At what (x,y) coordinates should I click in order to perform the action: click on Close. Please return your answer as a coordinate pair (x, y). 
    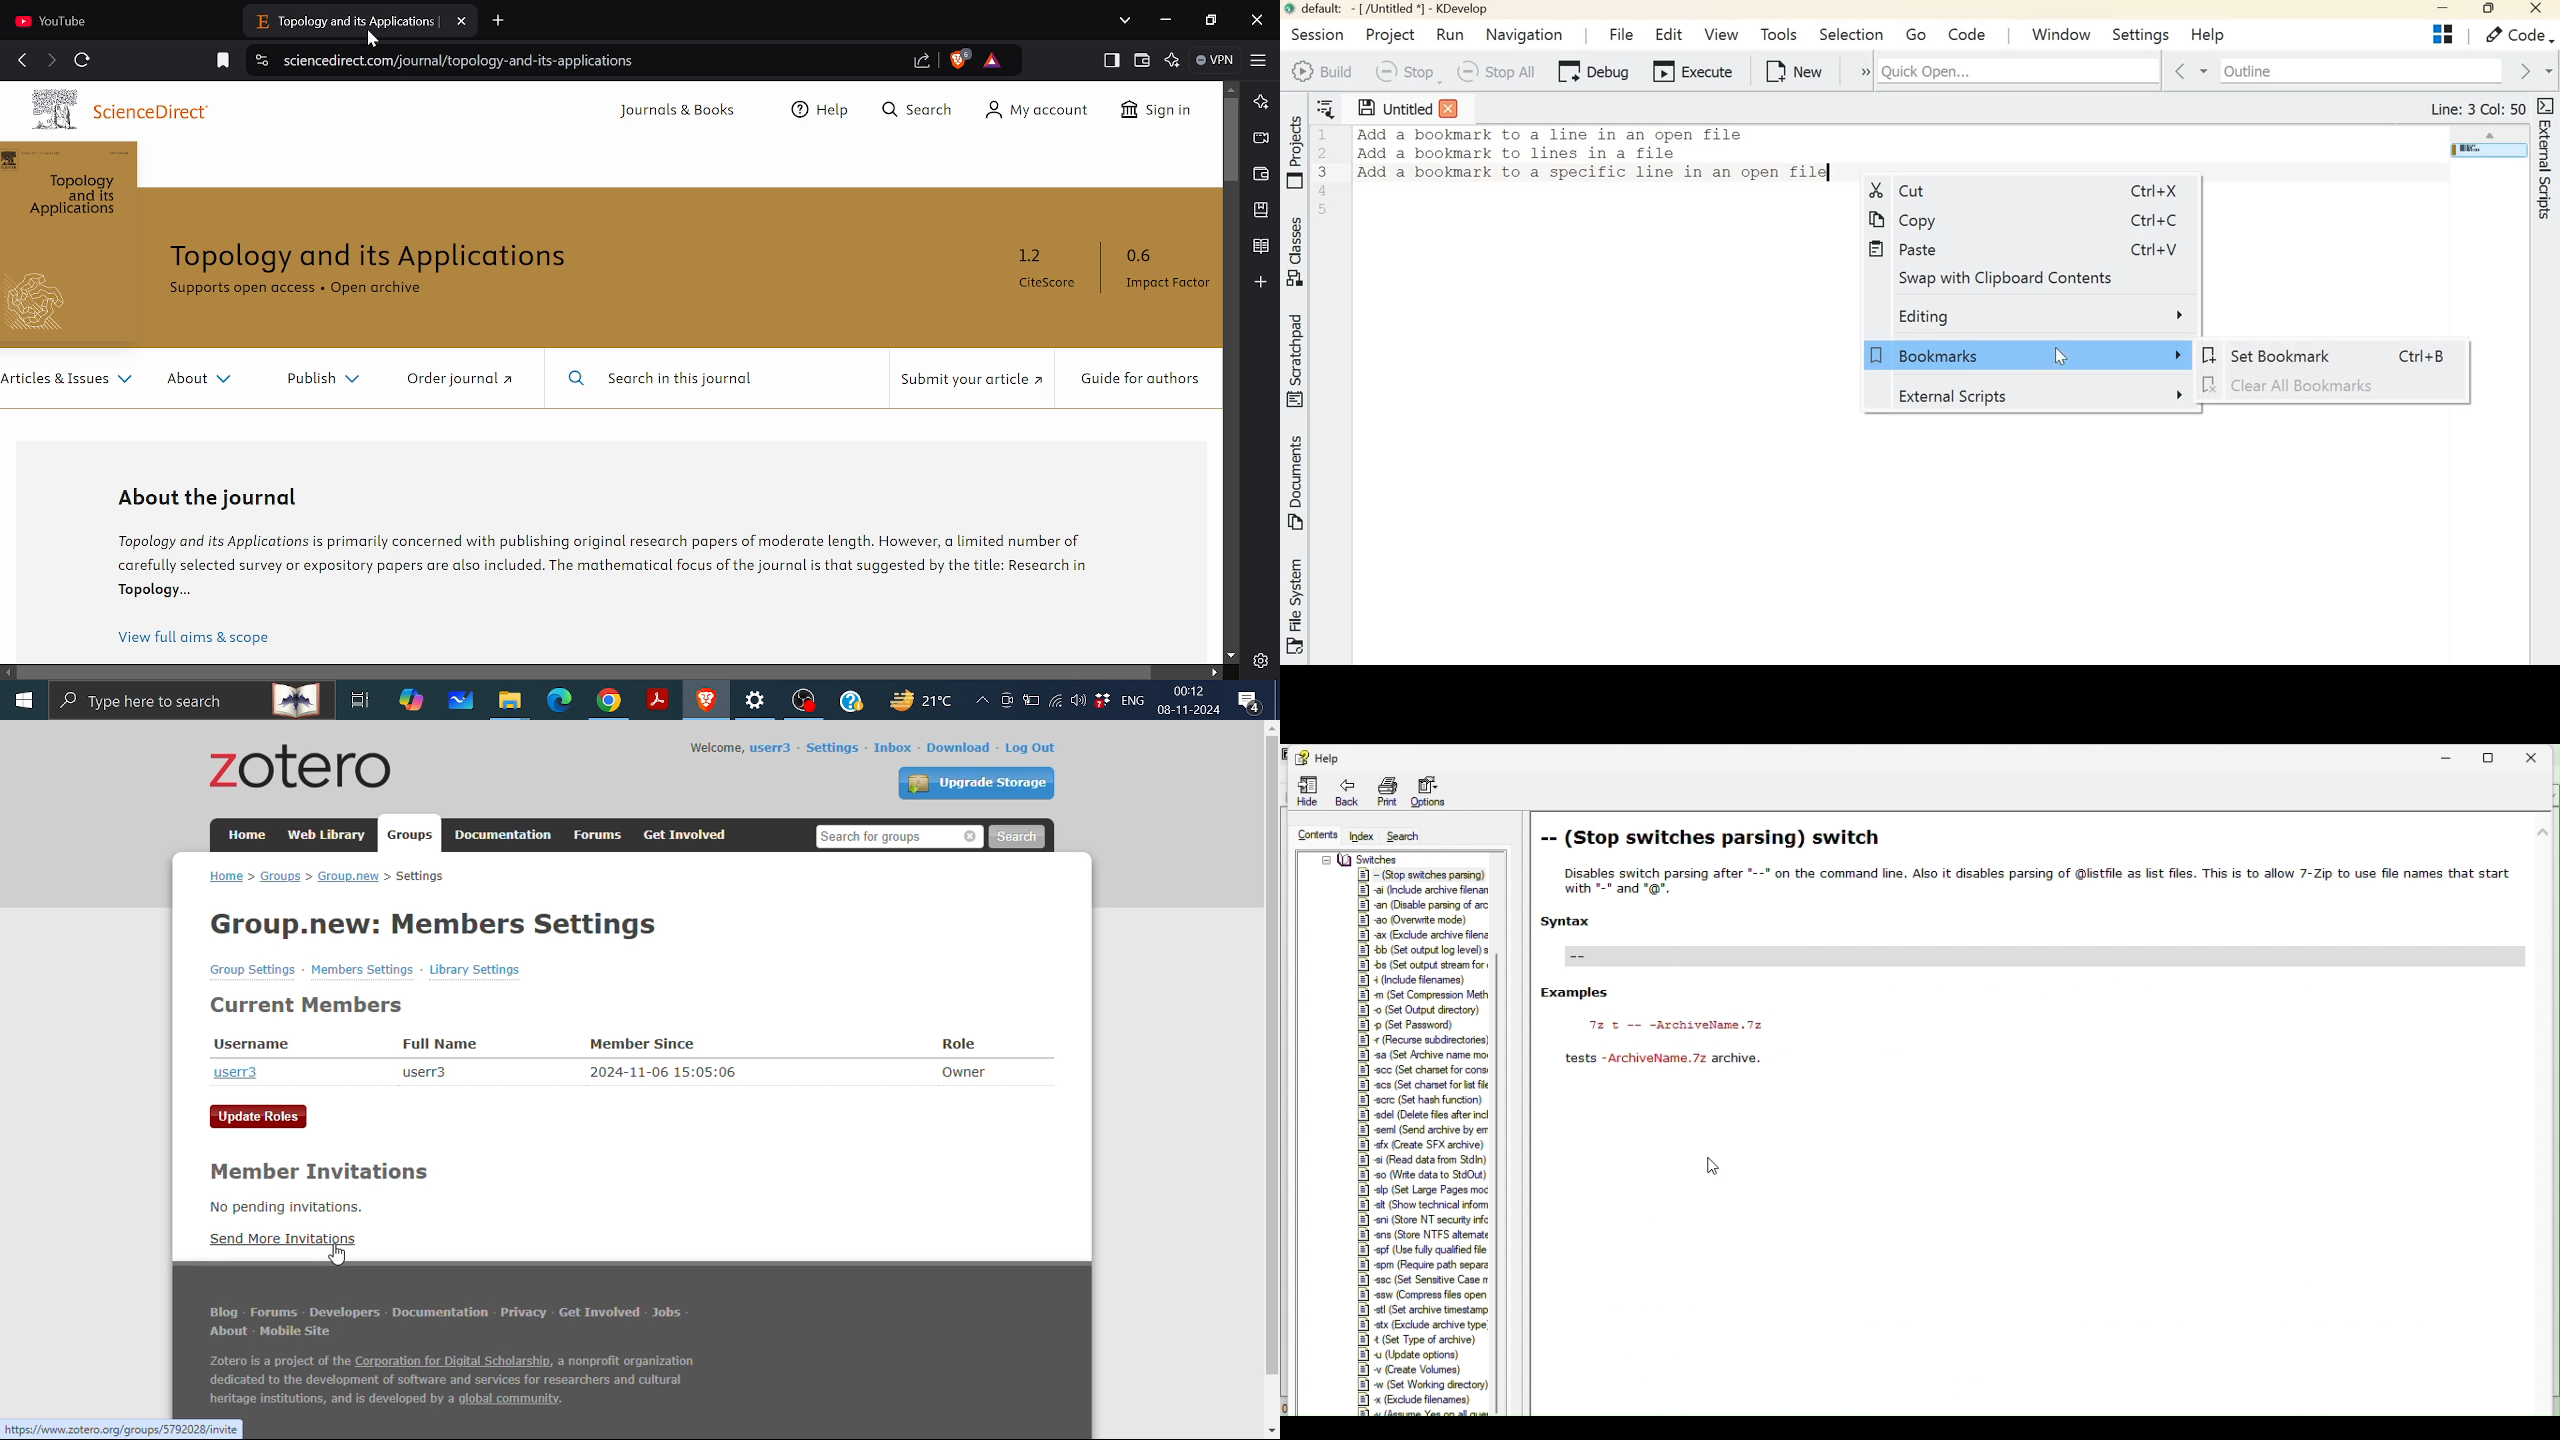
    Looking at the image, I should click on (2537, 10).